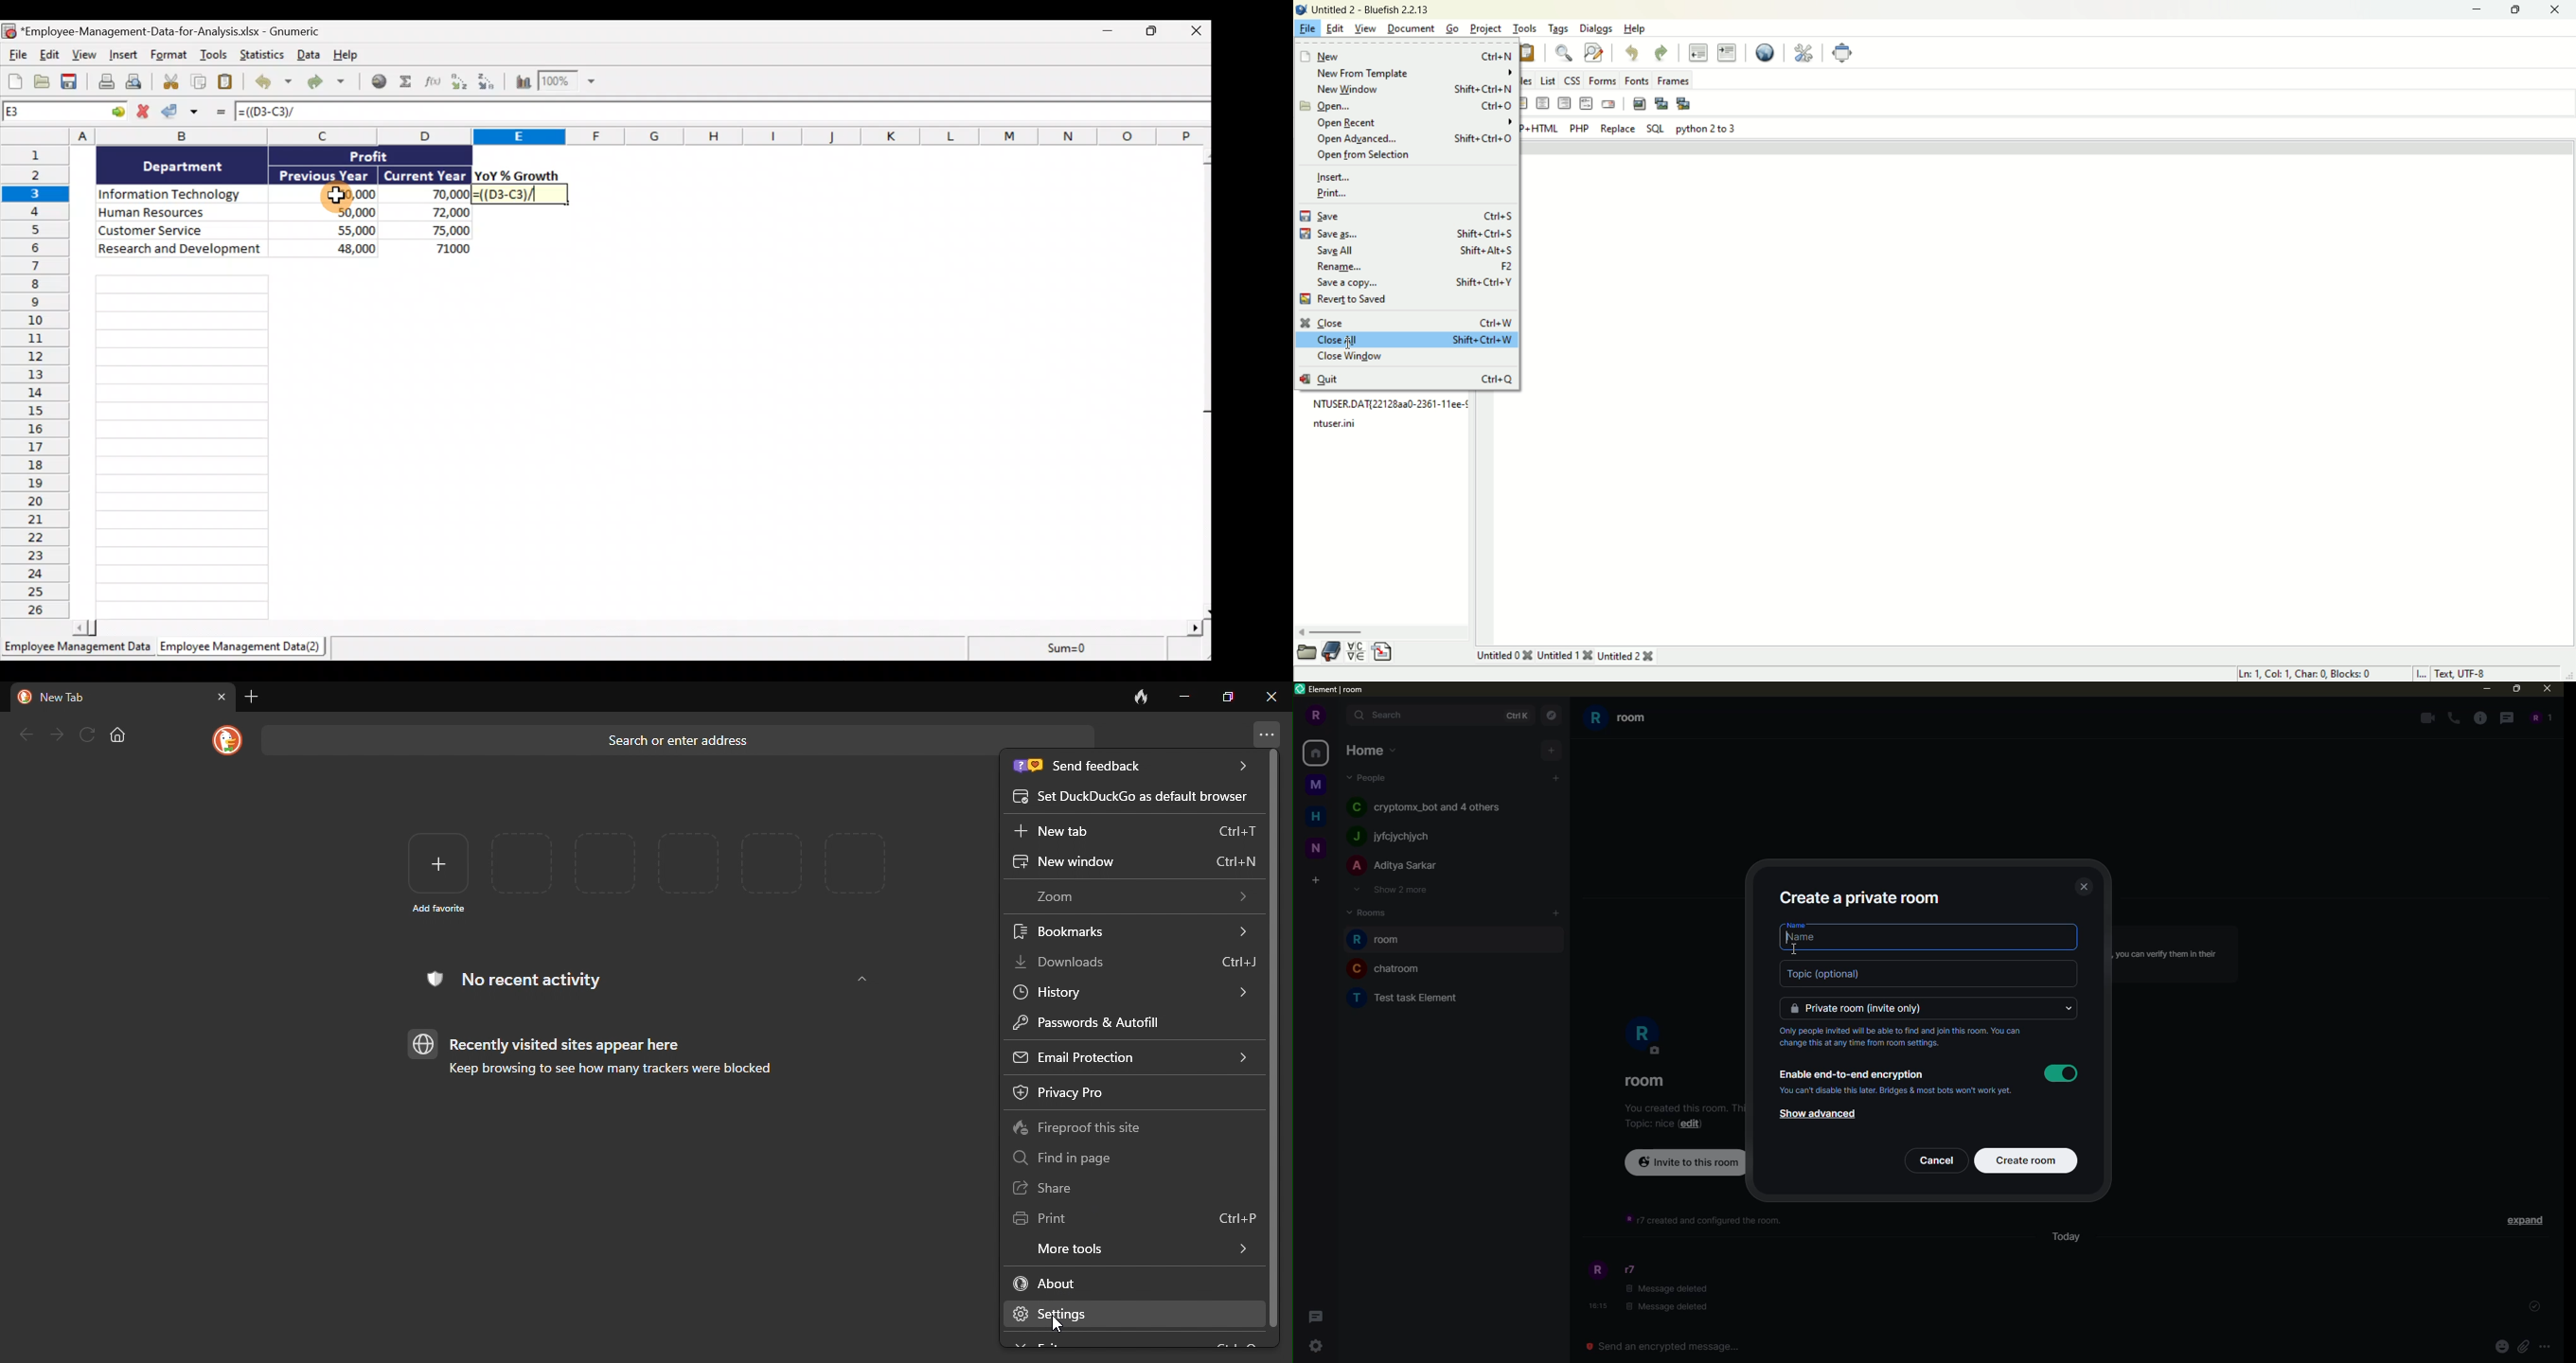  I want to click on add favourites, so click(433, 870).